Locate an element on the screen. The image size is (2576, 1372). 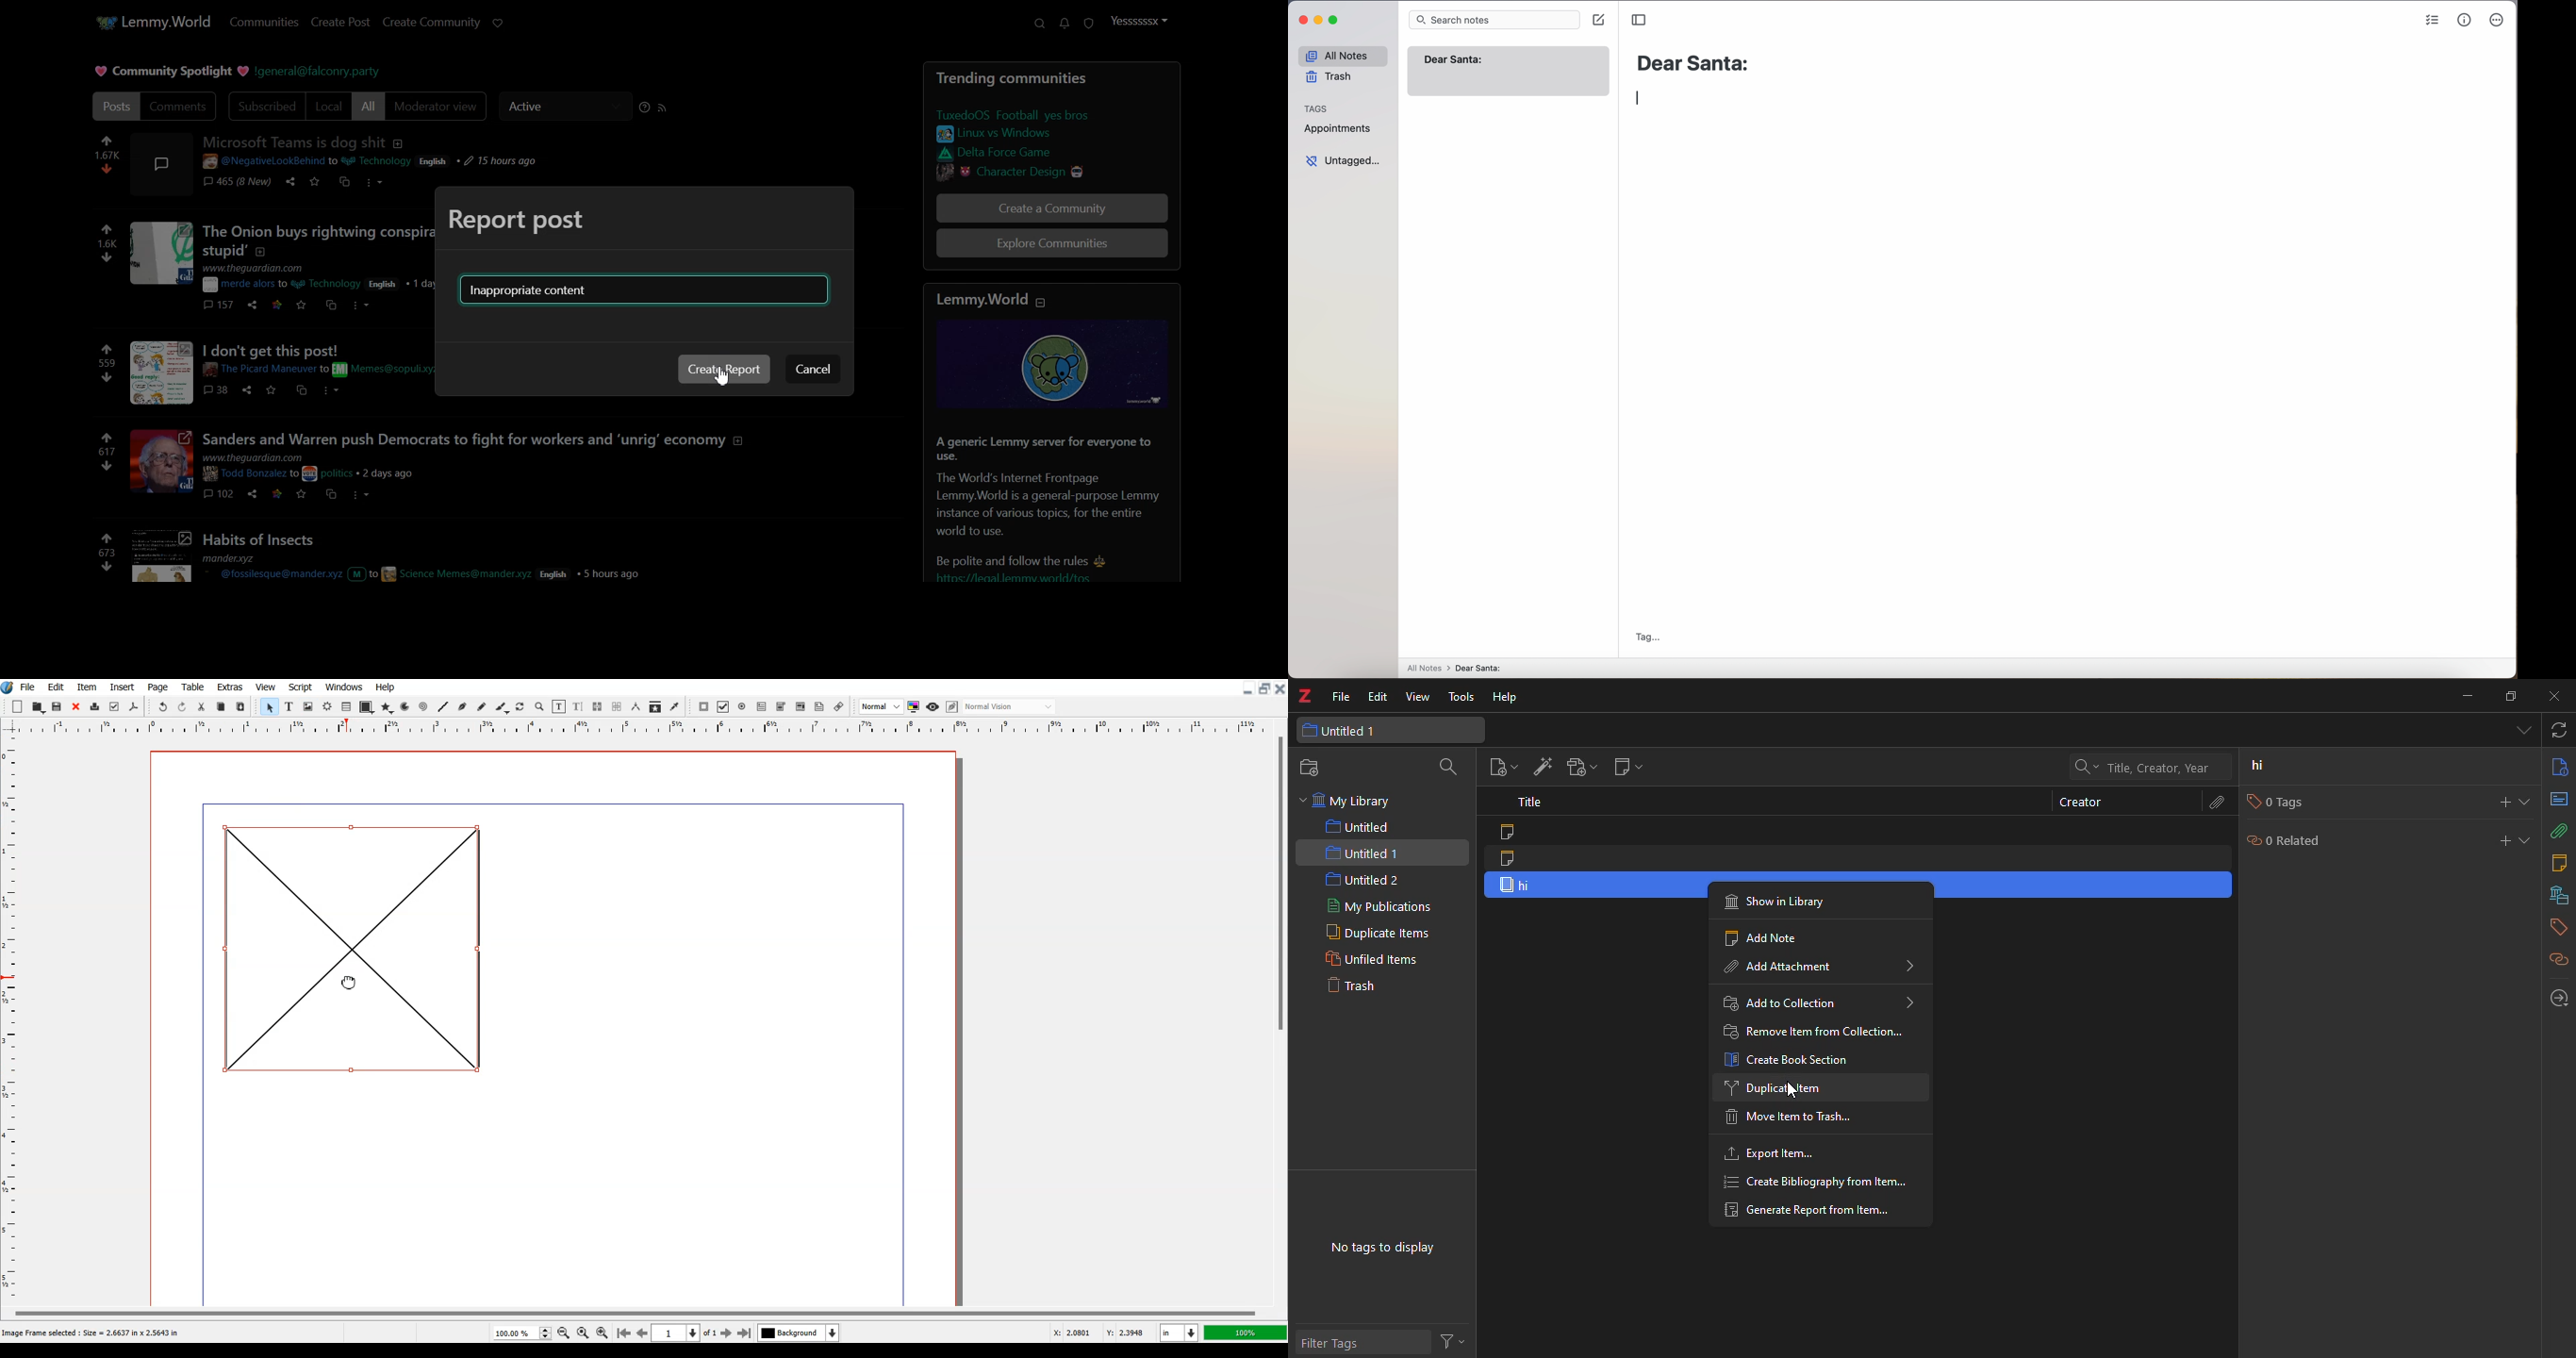
new note is located at coordinates (1629, 767).